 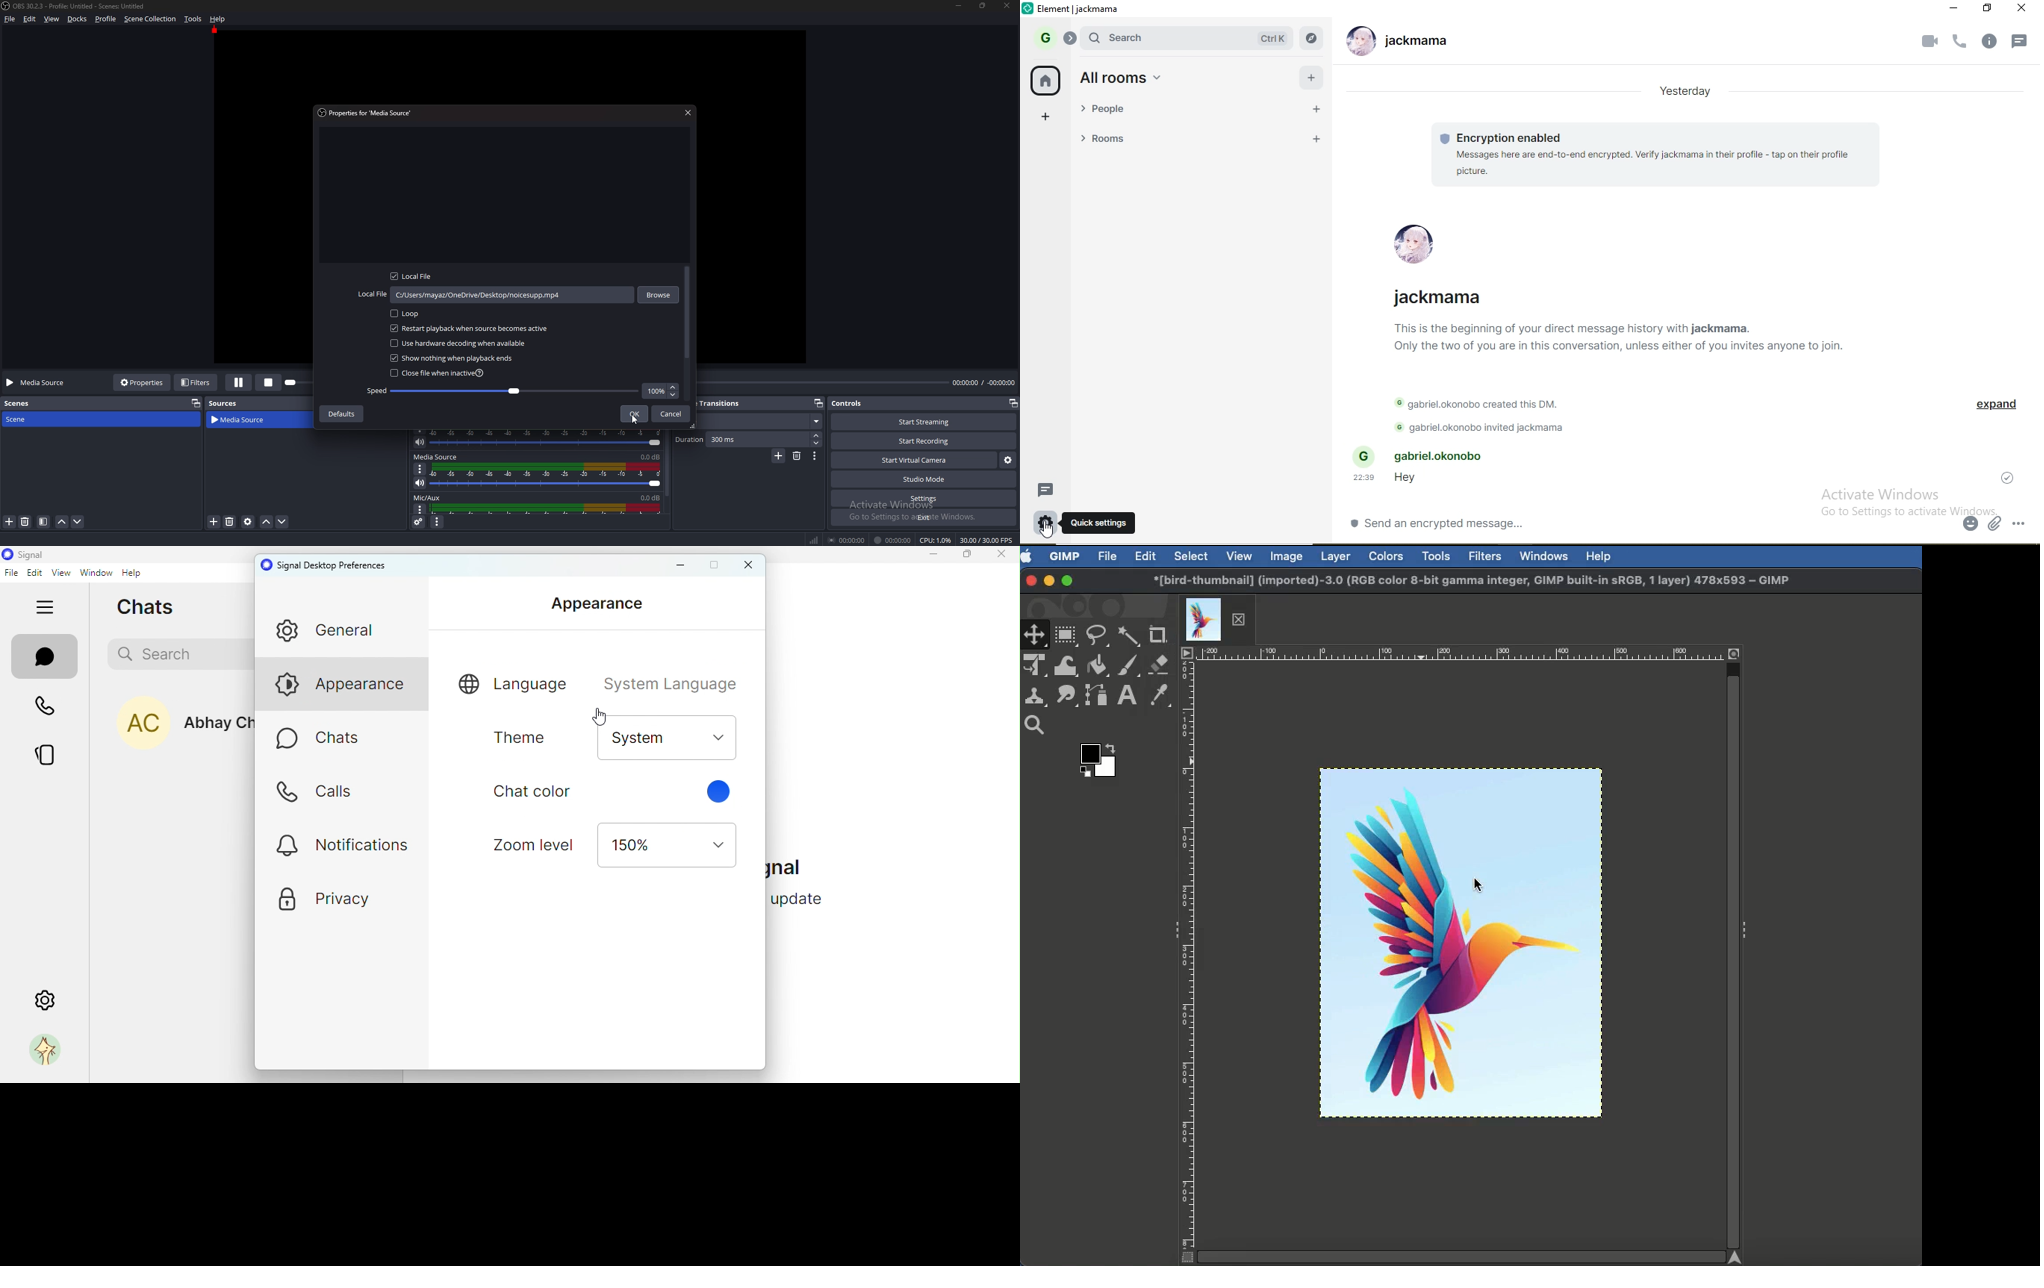 What do you see at coordinates (779, 456) in the screenshot?
I see `Add configurable transitions` at bounding box center [779, 456].